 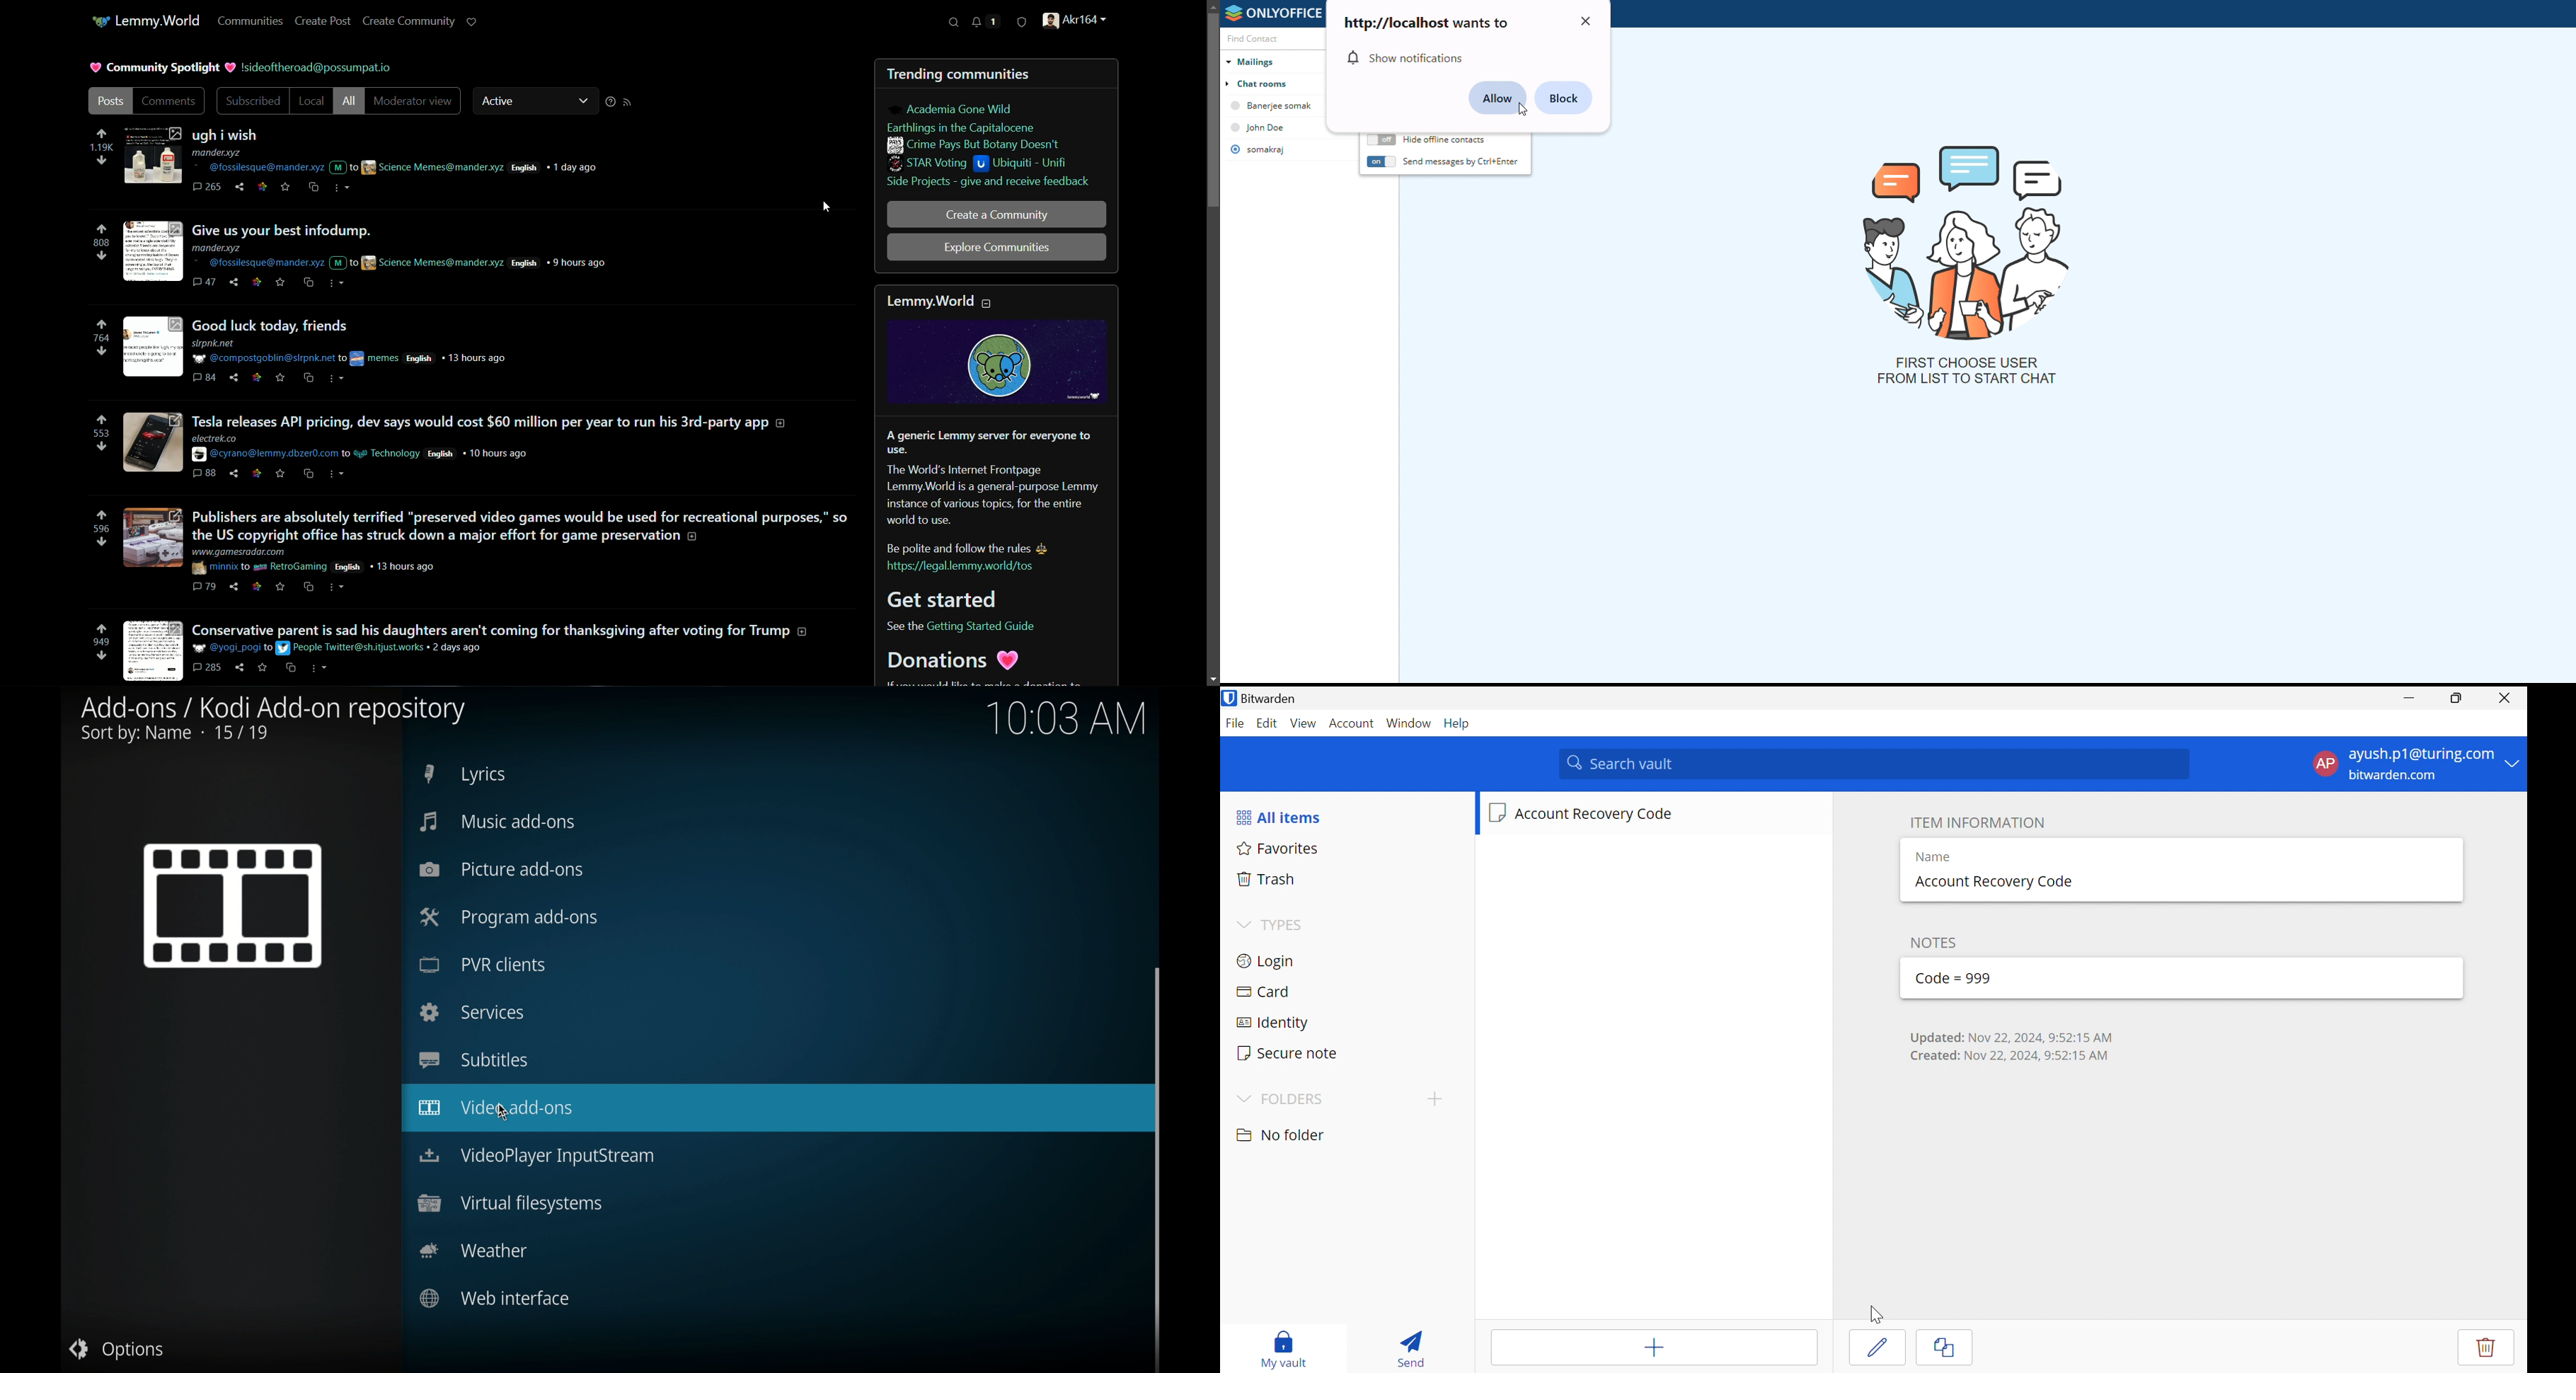 I want to click on Cursor, so click(x=1874, y=1315).